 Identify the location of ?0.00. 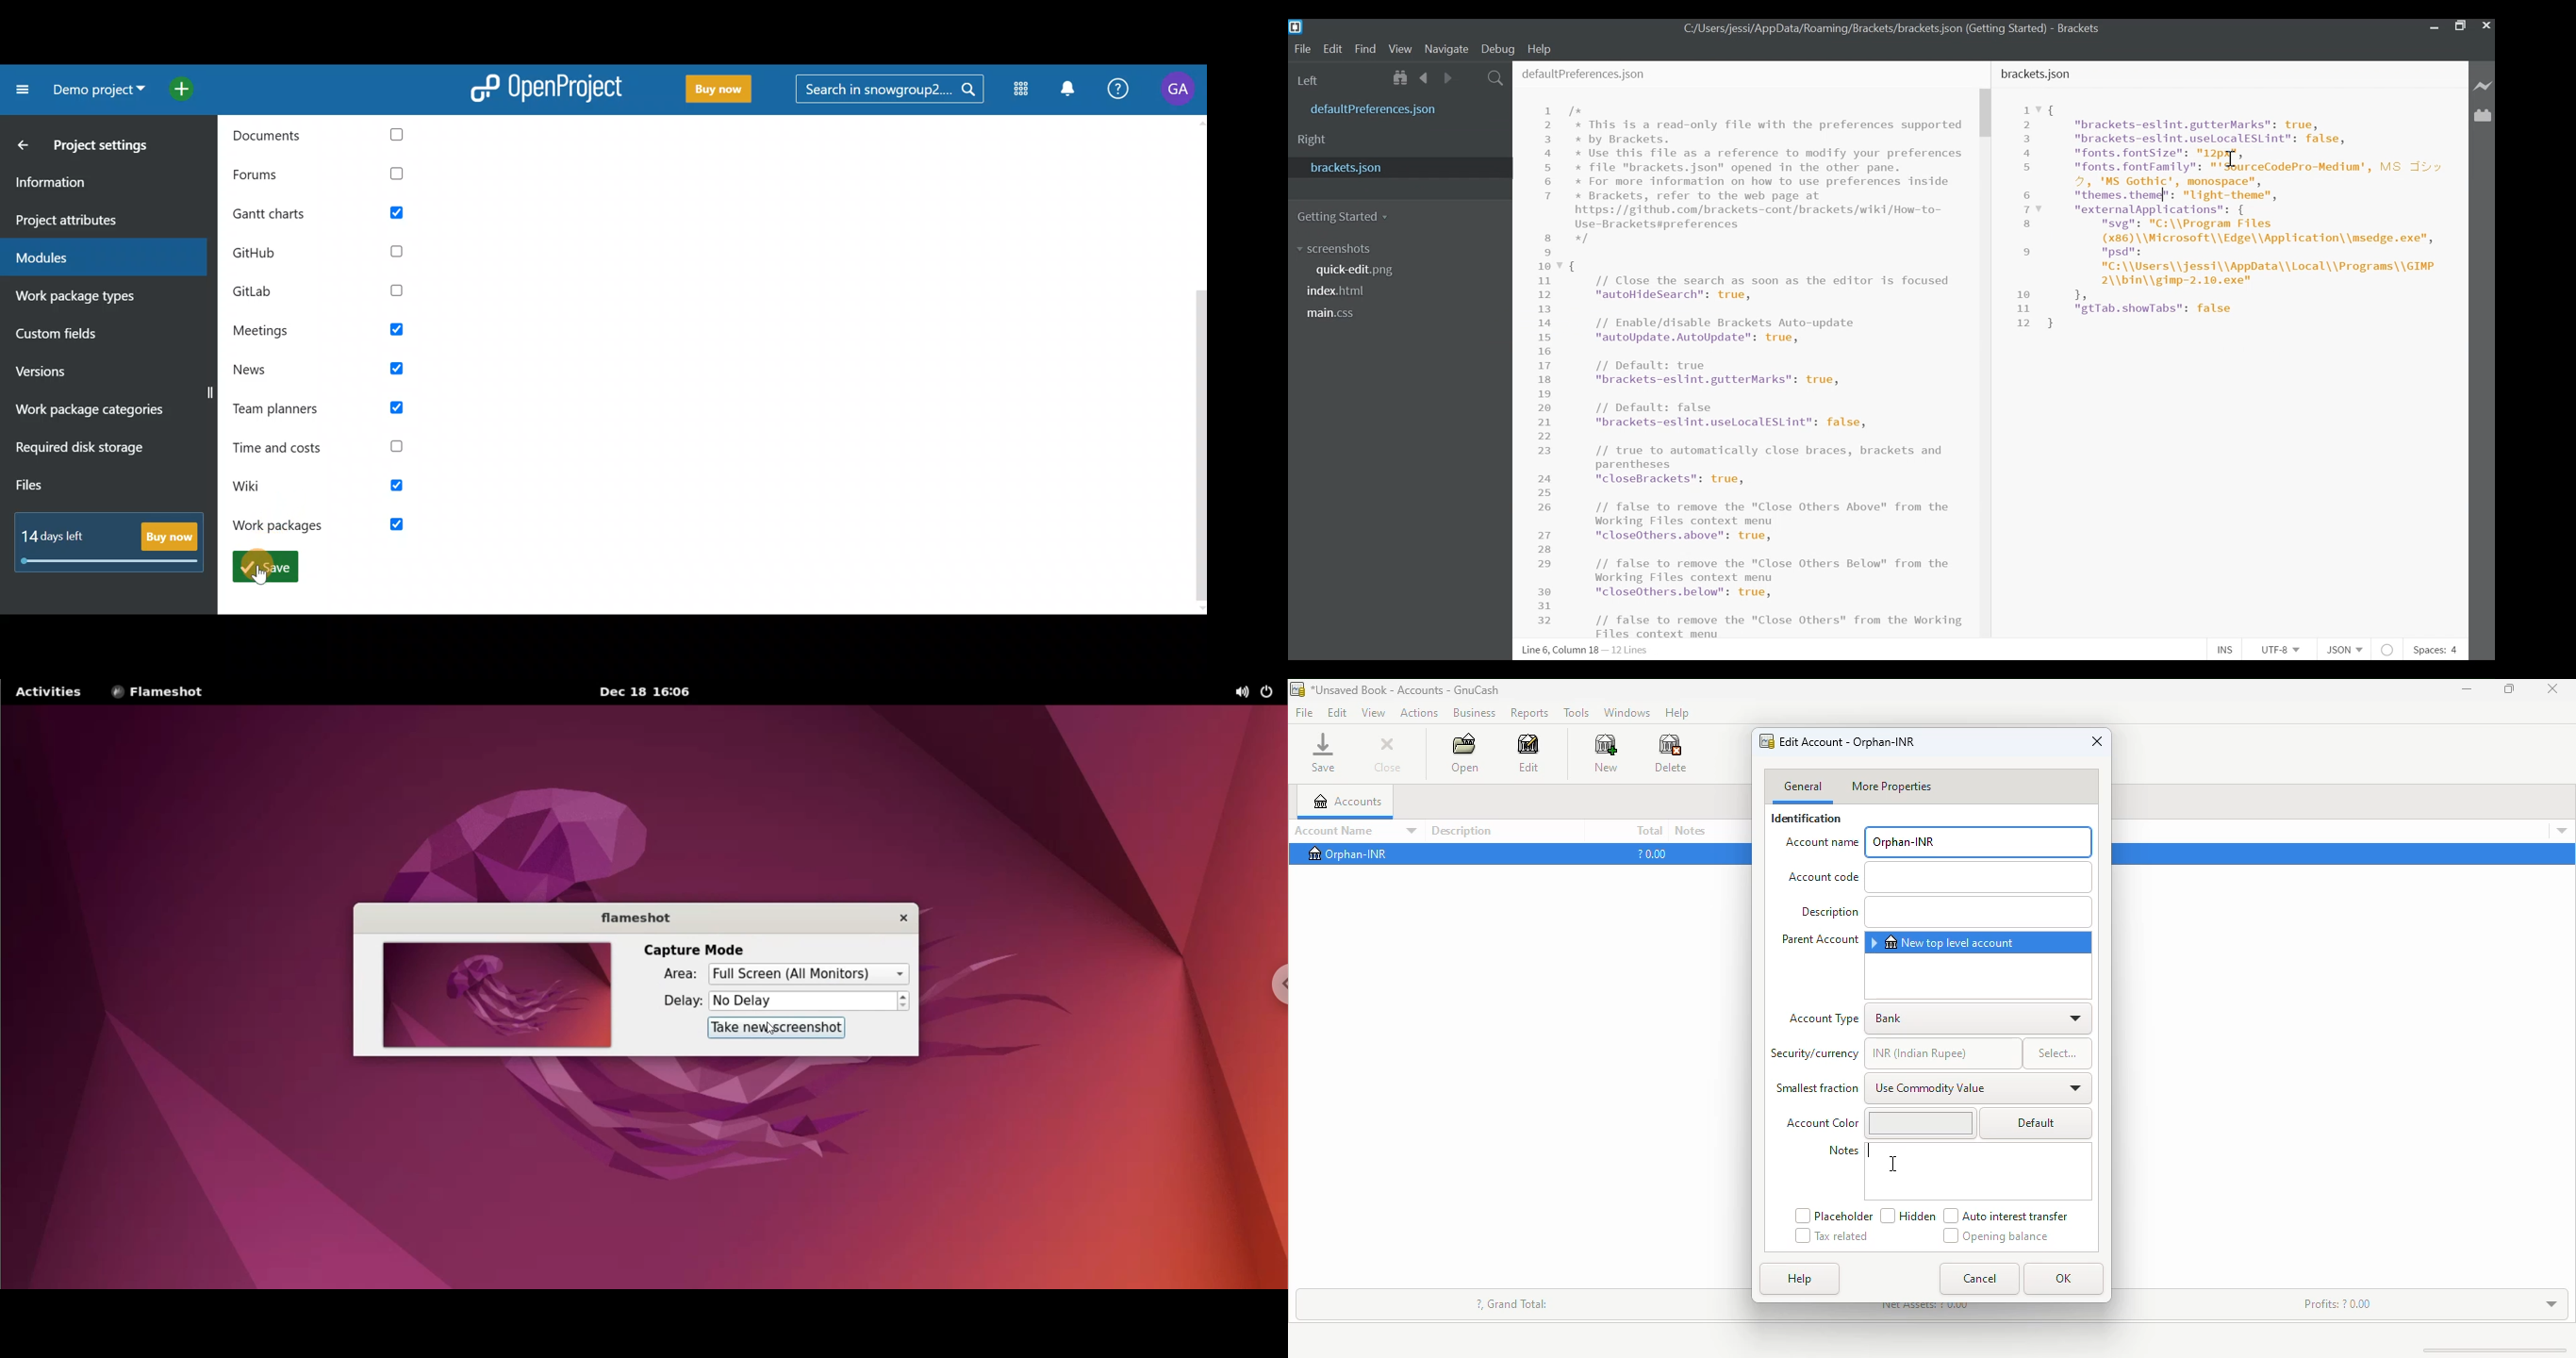
(1652, 853).